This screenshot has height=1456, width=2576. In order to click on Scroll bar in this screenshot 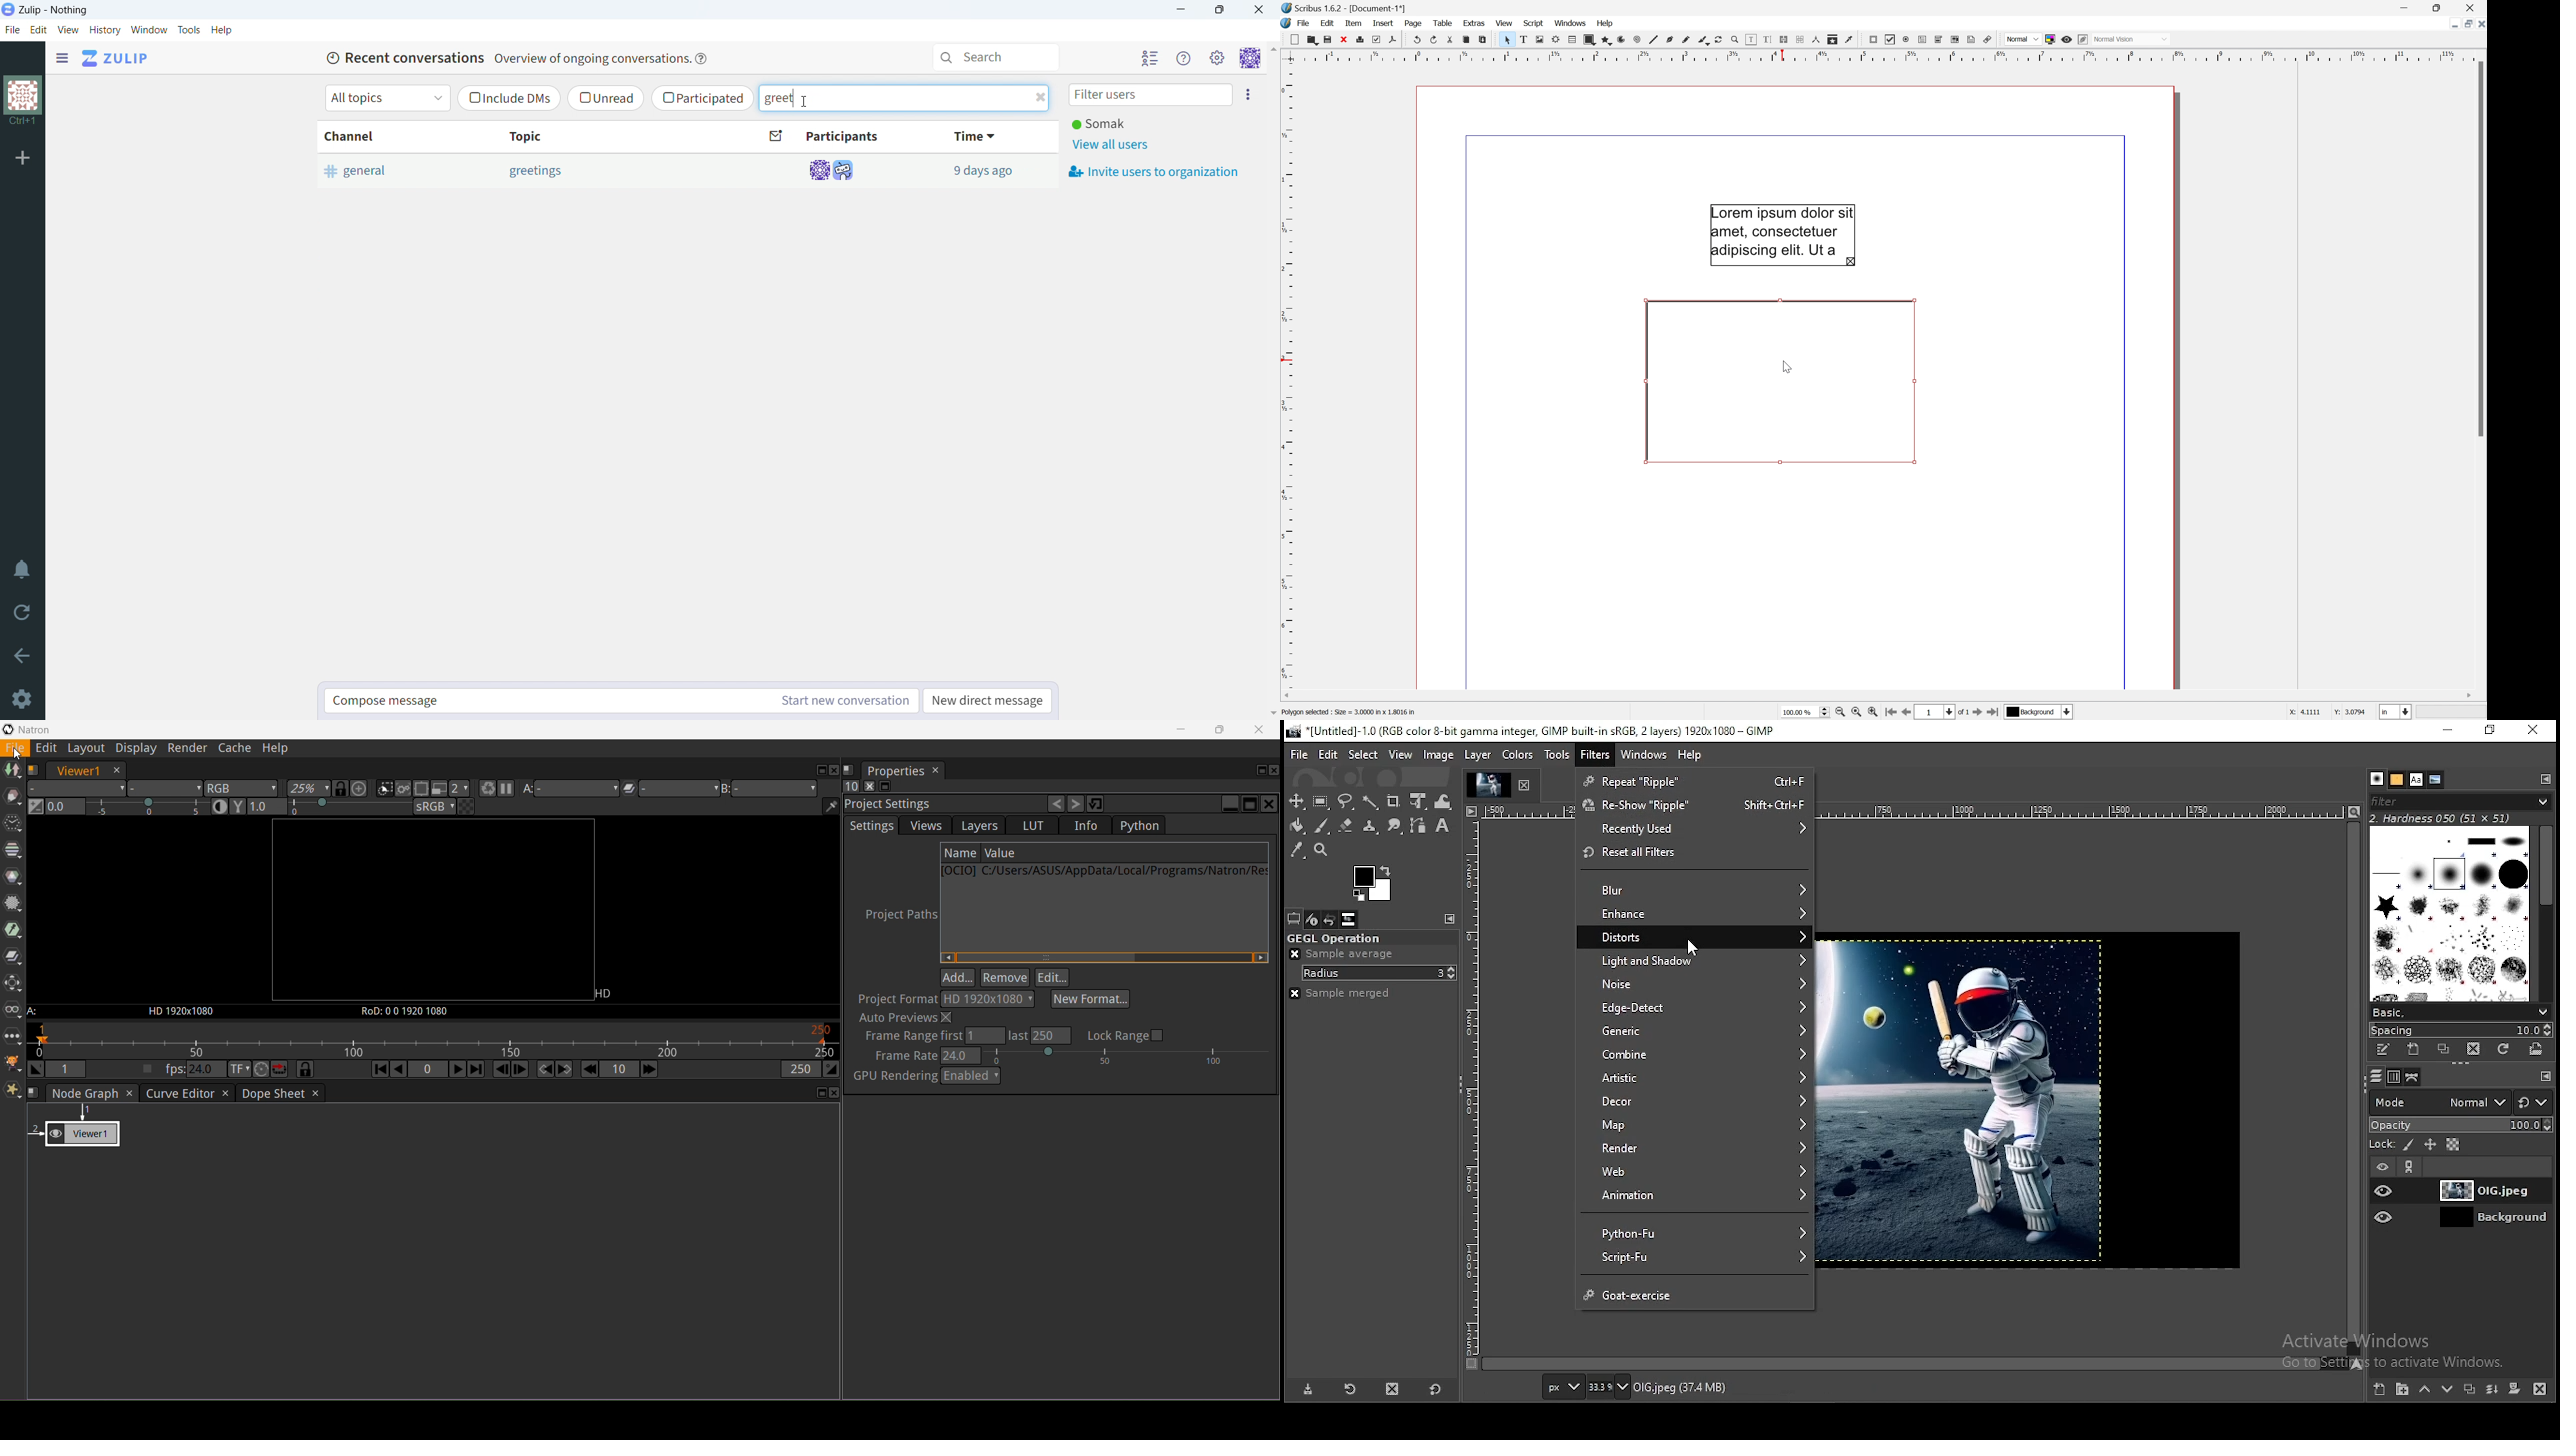, I will do `click(2480, 251)`.